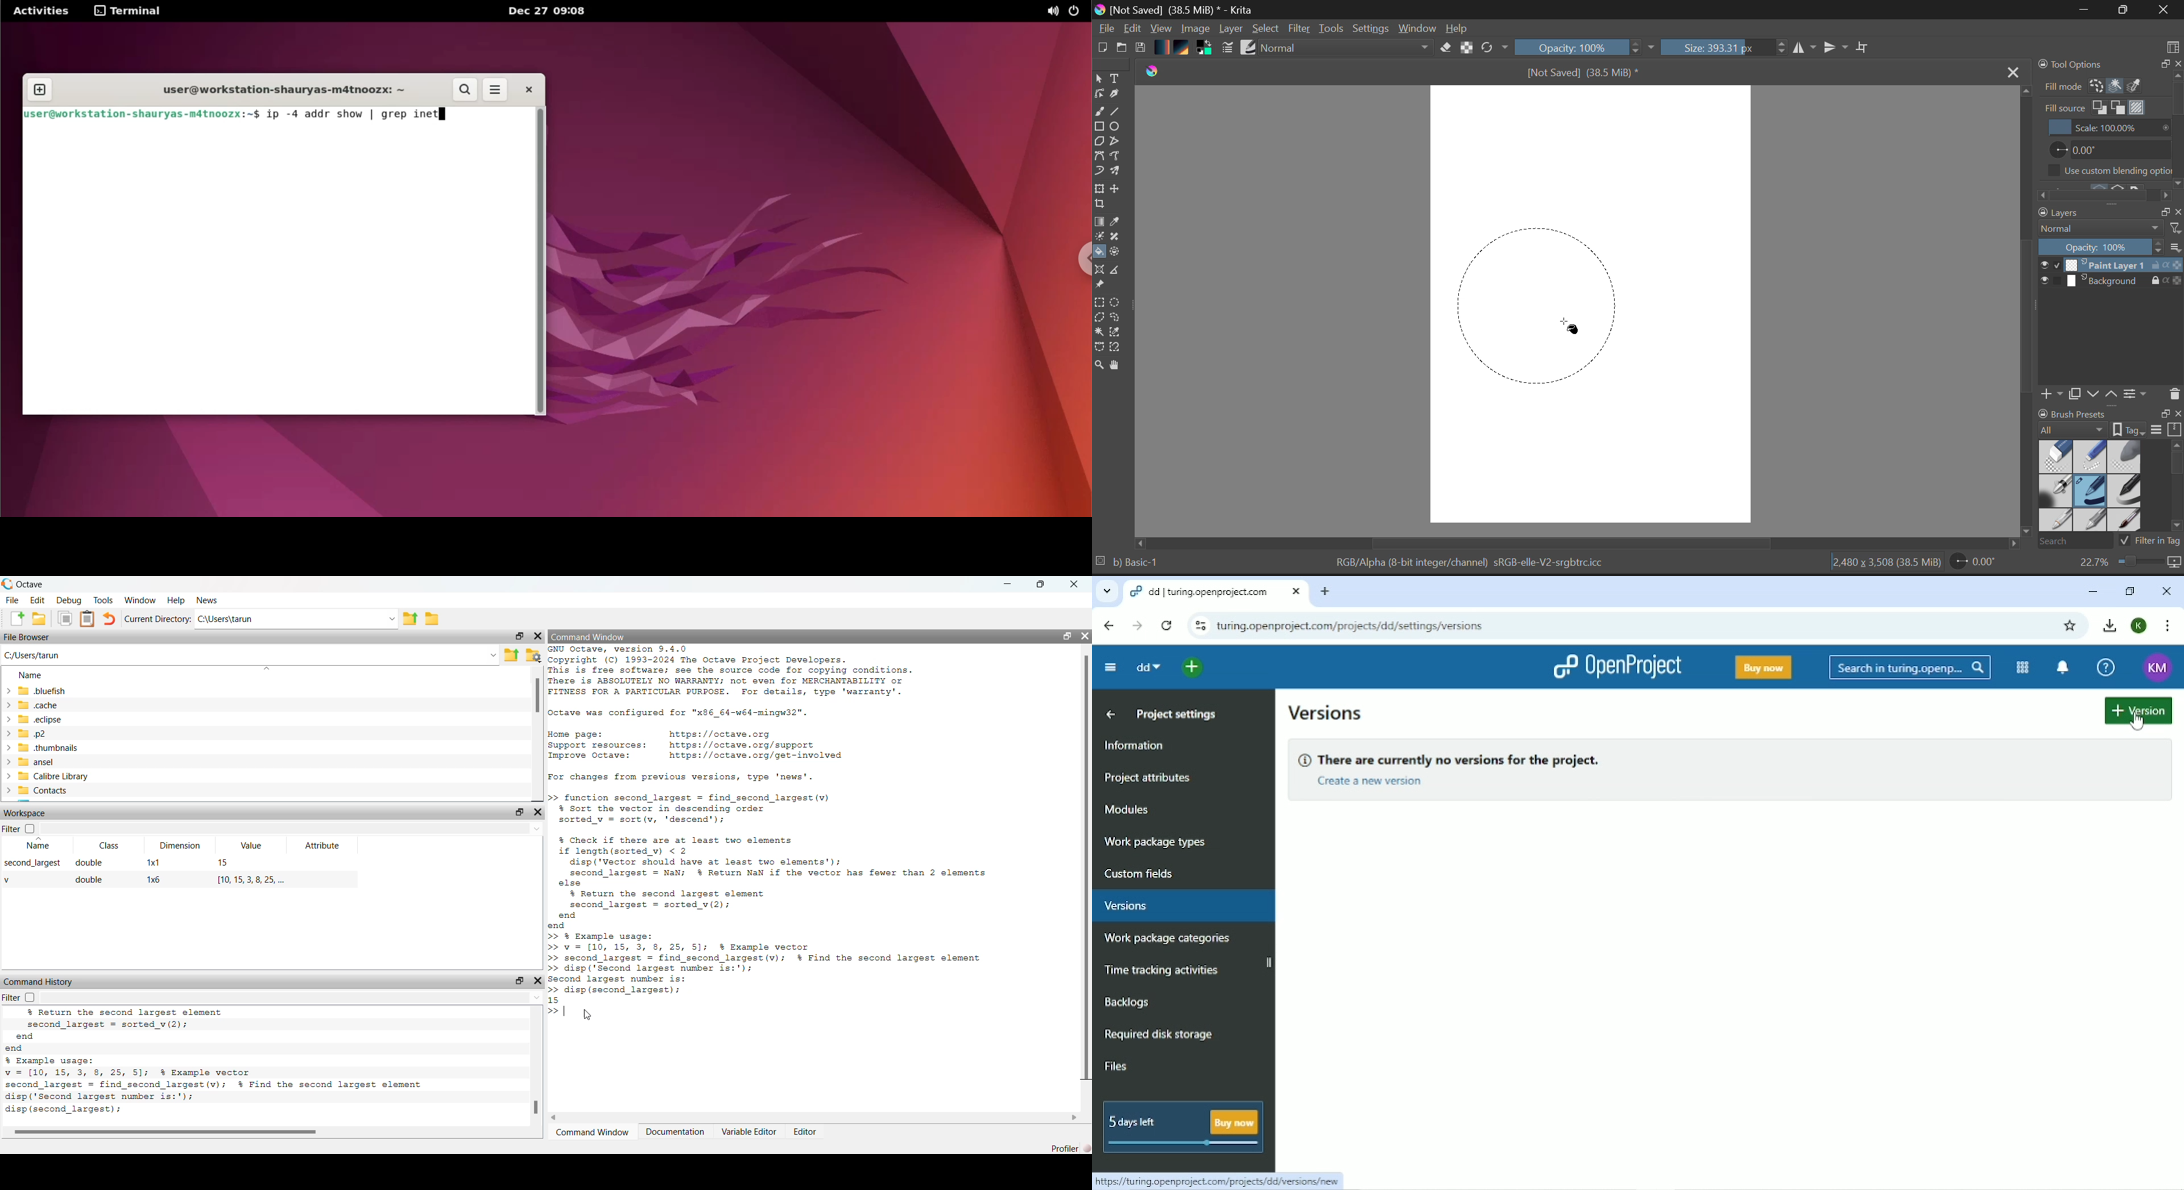 This screenshot has width=2184, height=1204. Describe the element at coordinates (790, 968) in the screenshot. I see `display the second largest number` at that location.